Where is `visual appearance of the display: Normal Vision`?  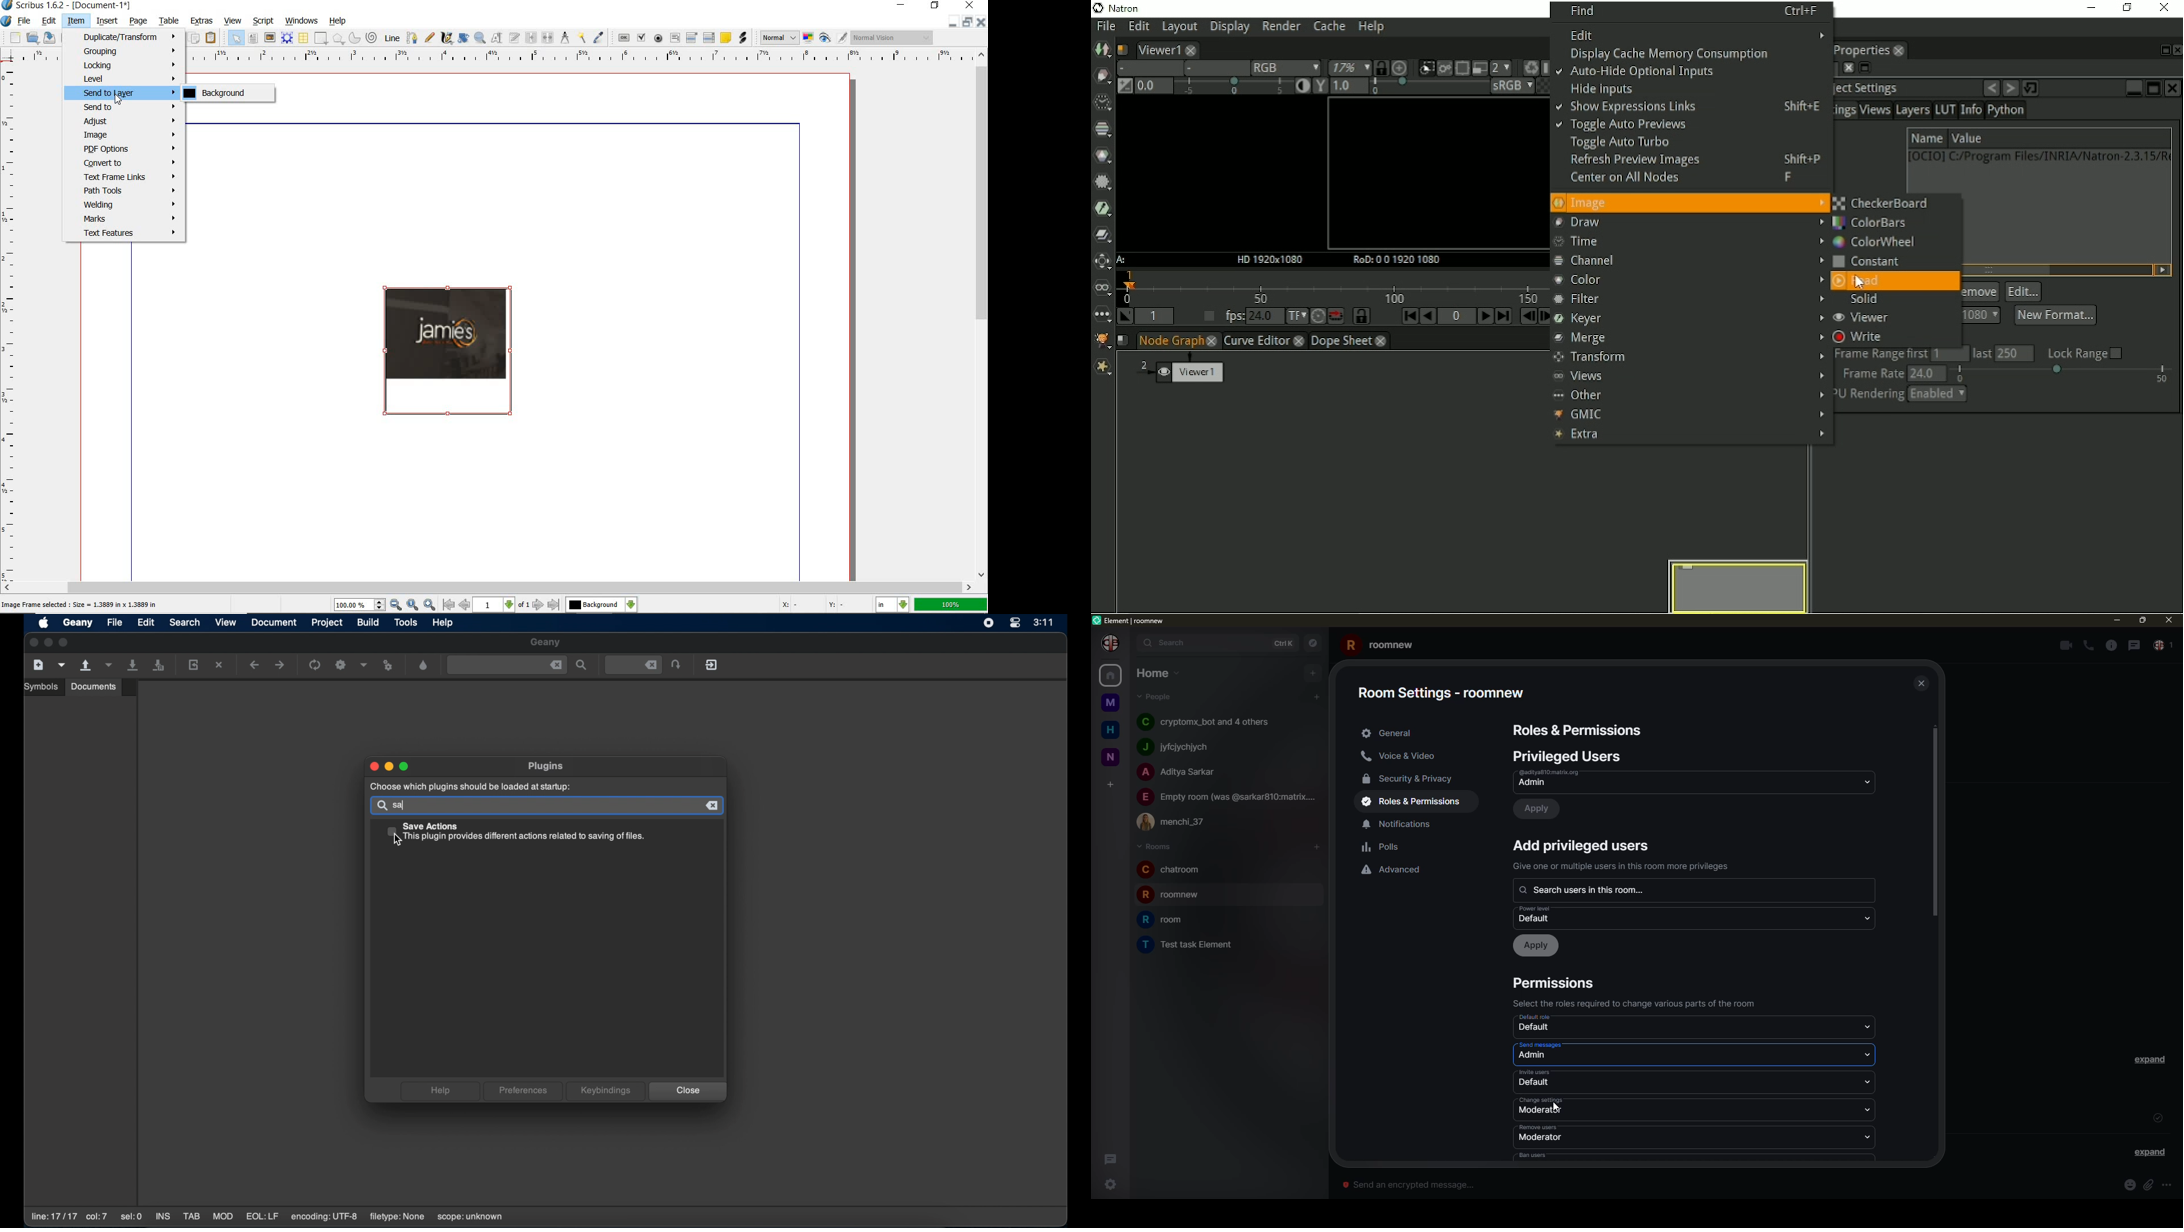
visual appearance of the display: Normal Vision is located at coordinates (891, 37).